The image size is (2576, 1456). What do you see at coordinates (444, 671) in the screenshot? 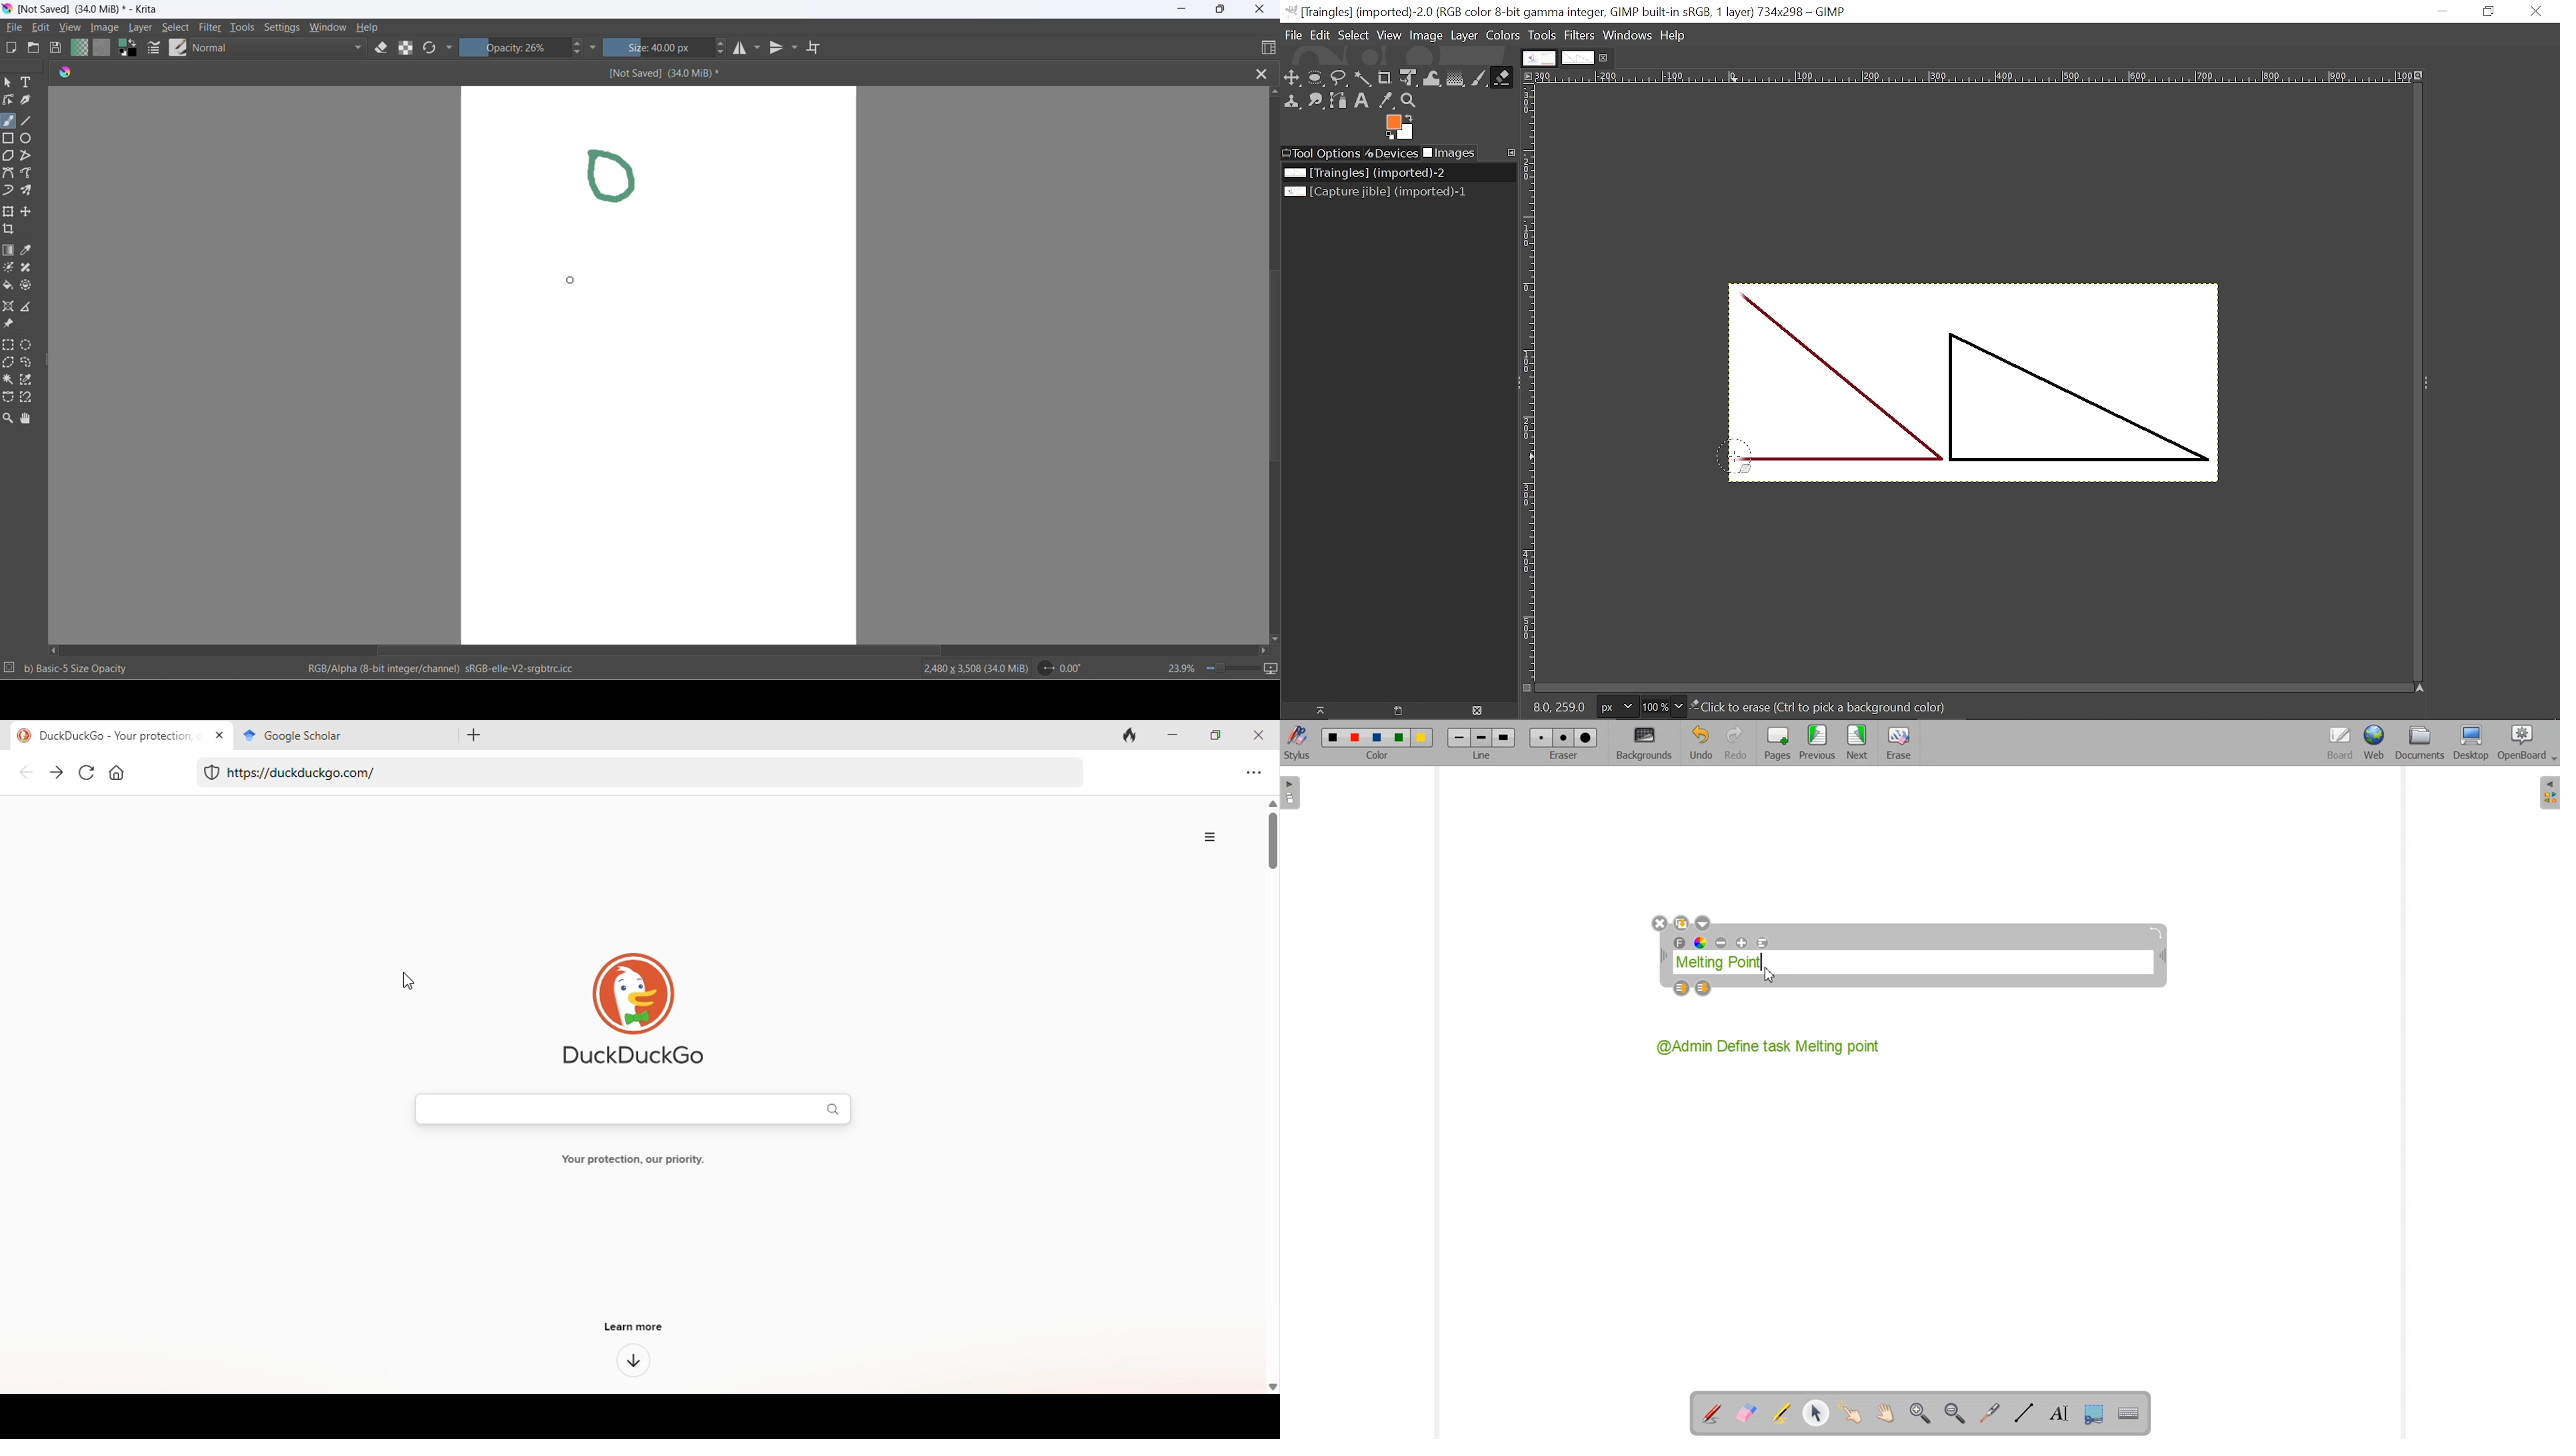
I see `RGB/Alpha (8-bit integer/channel) sRGb-elle-V2-srgbtrc.icc` at bounding box center [444, 671].